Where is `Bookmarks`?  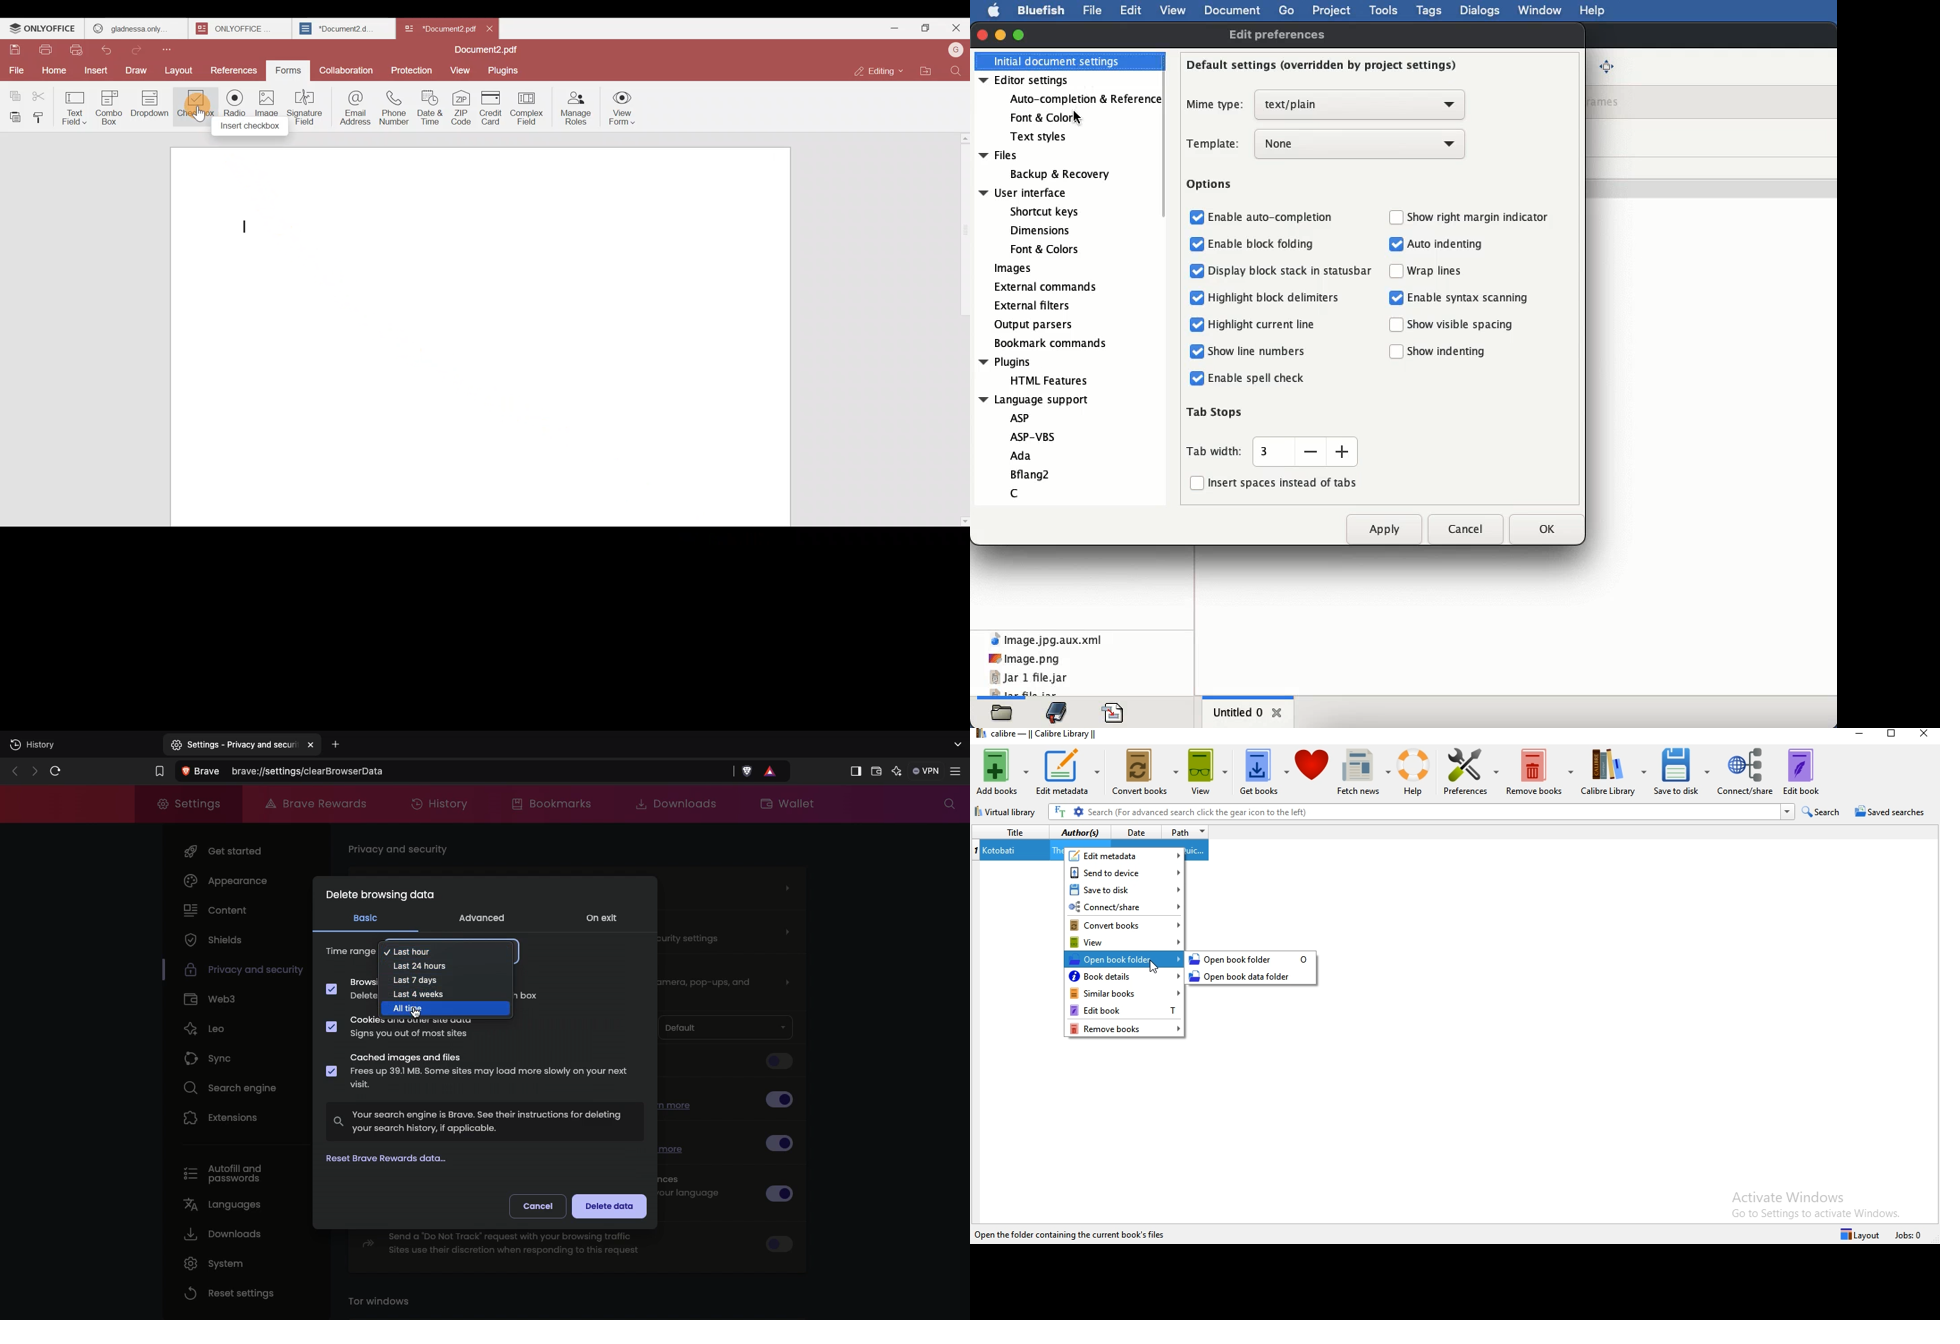
Bookmarks is located at coordinates (555, 803).